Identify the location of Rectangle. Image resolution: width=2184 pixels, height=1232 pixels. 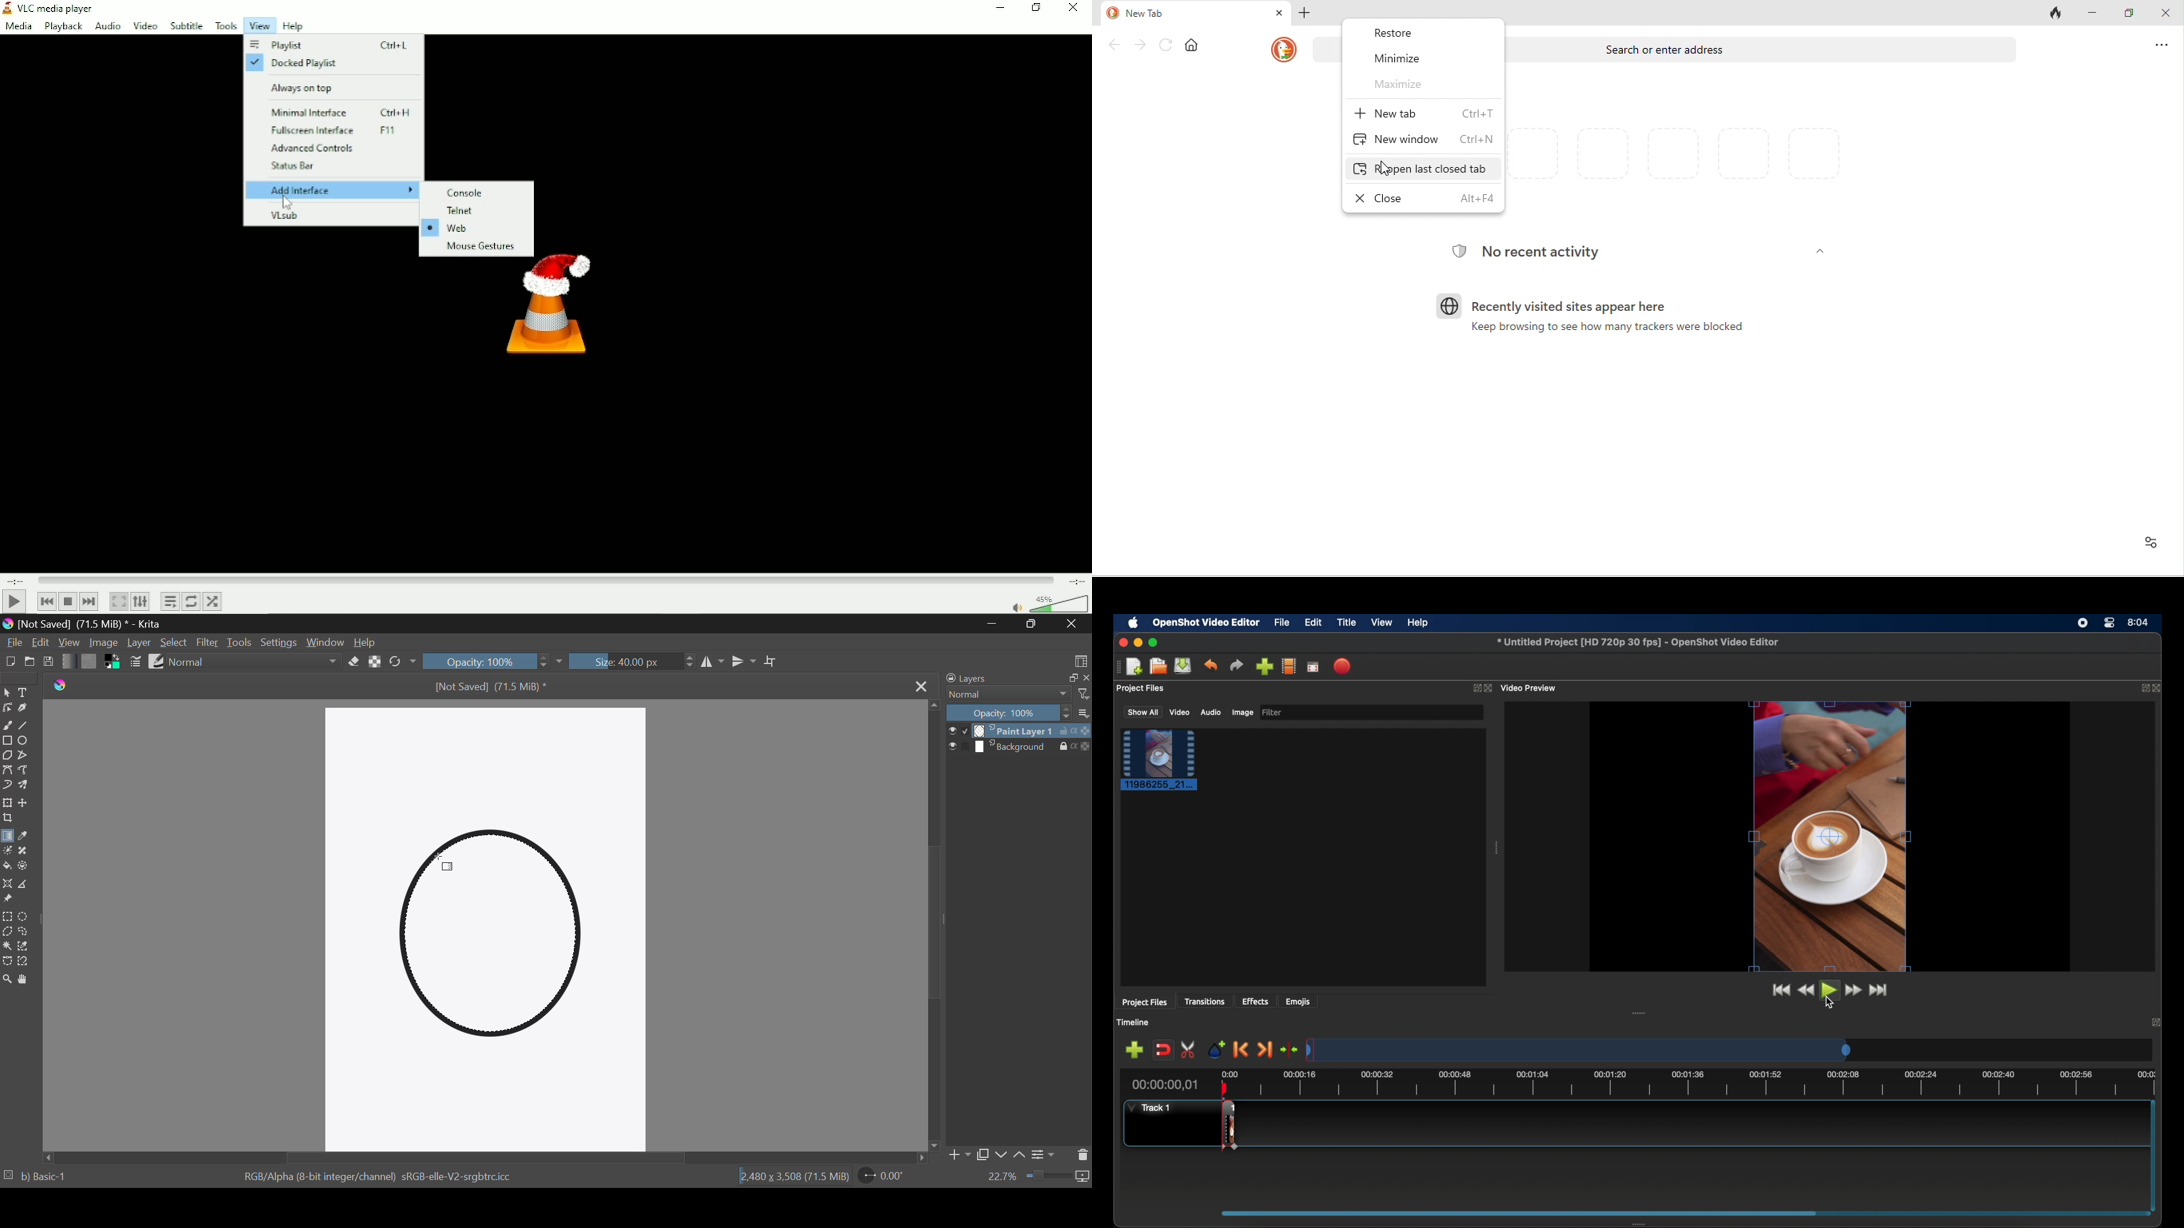
(8, 742).